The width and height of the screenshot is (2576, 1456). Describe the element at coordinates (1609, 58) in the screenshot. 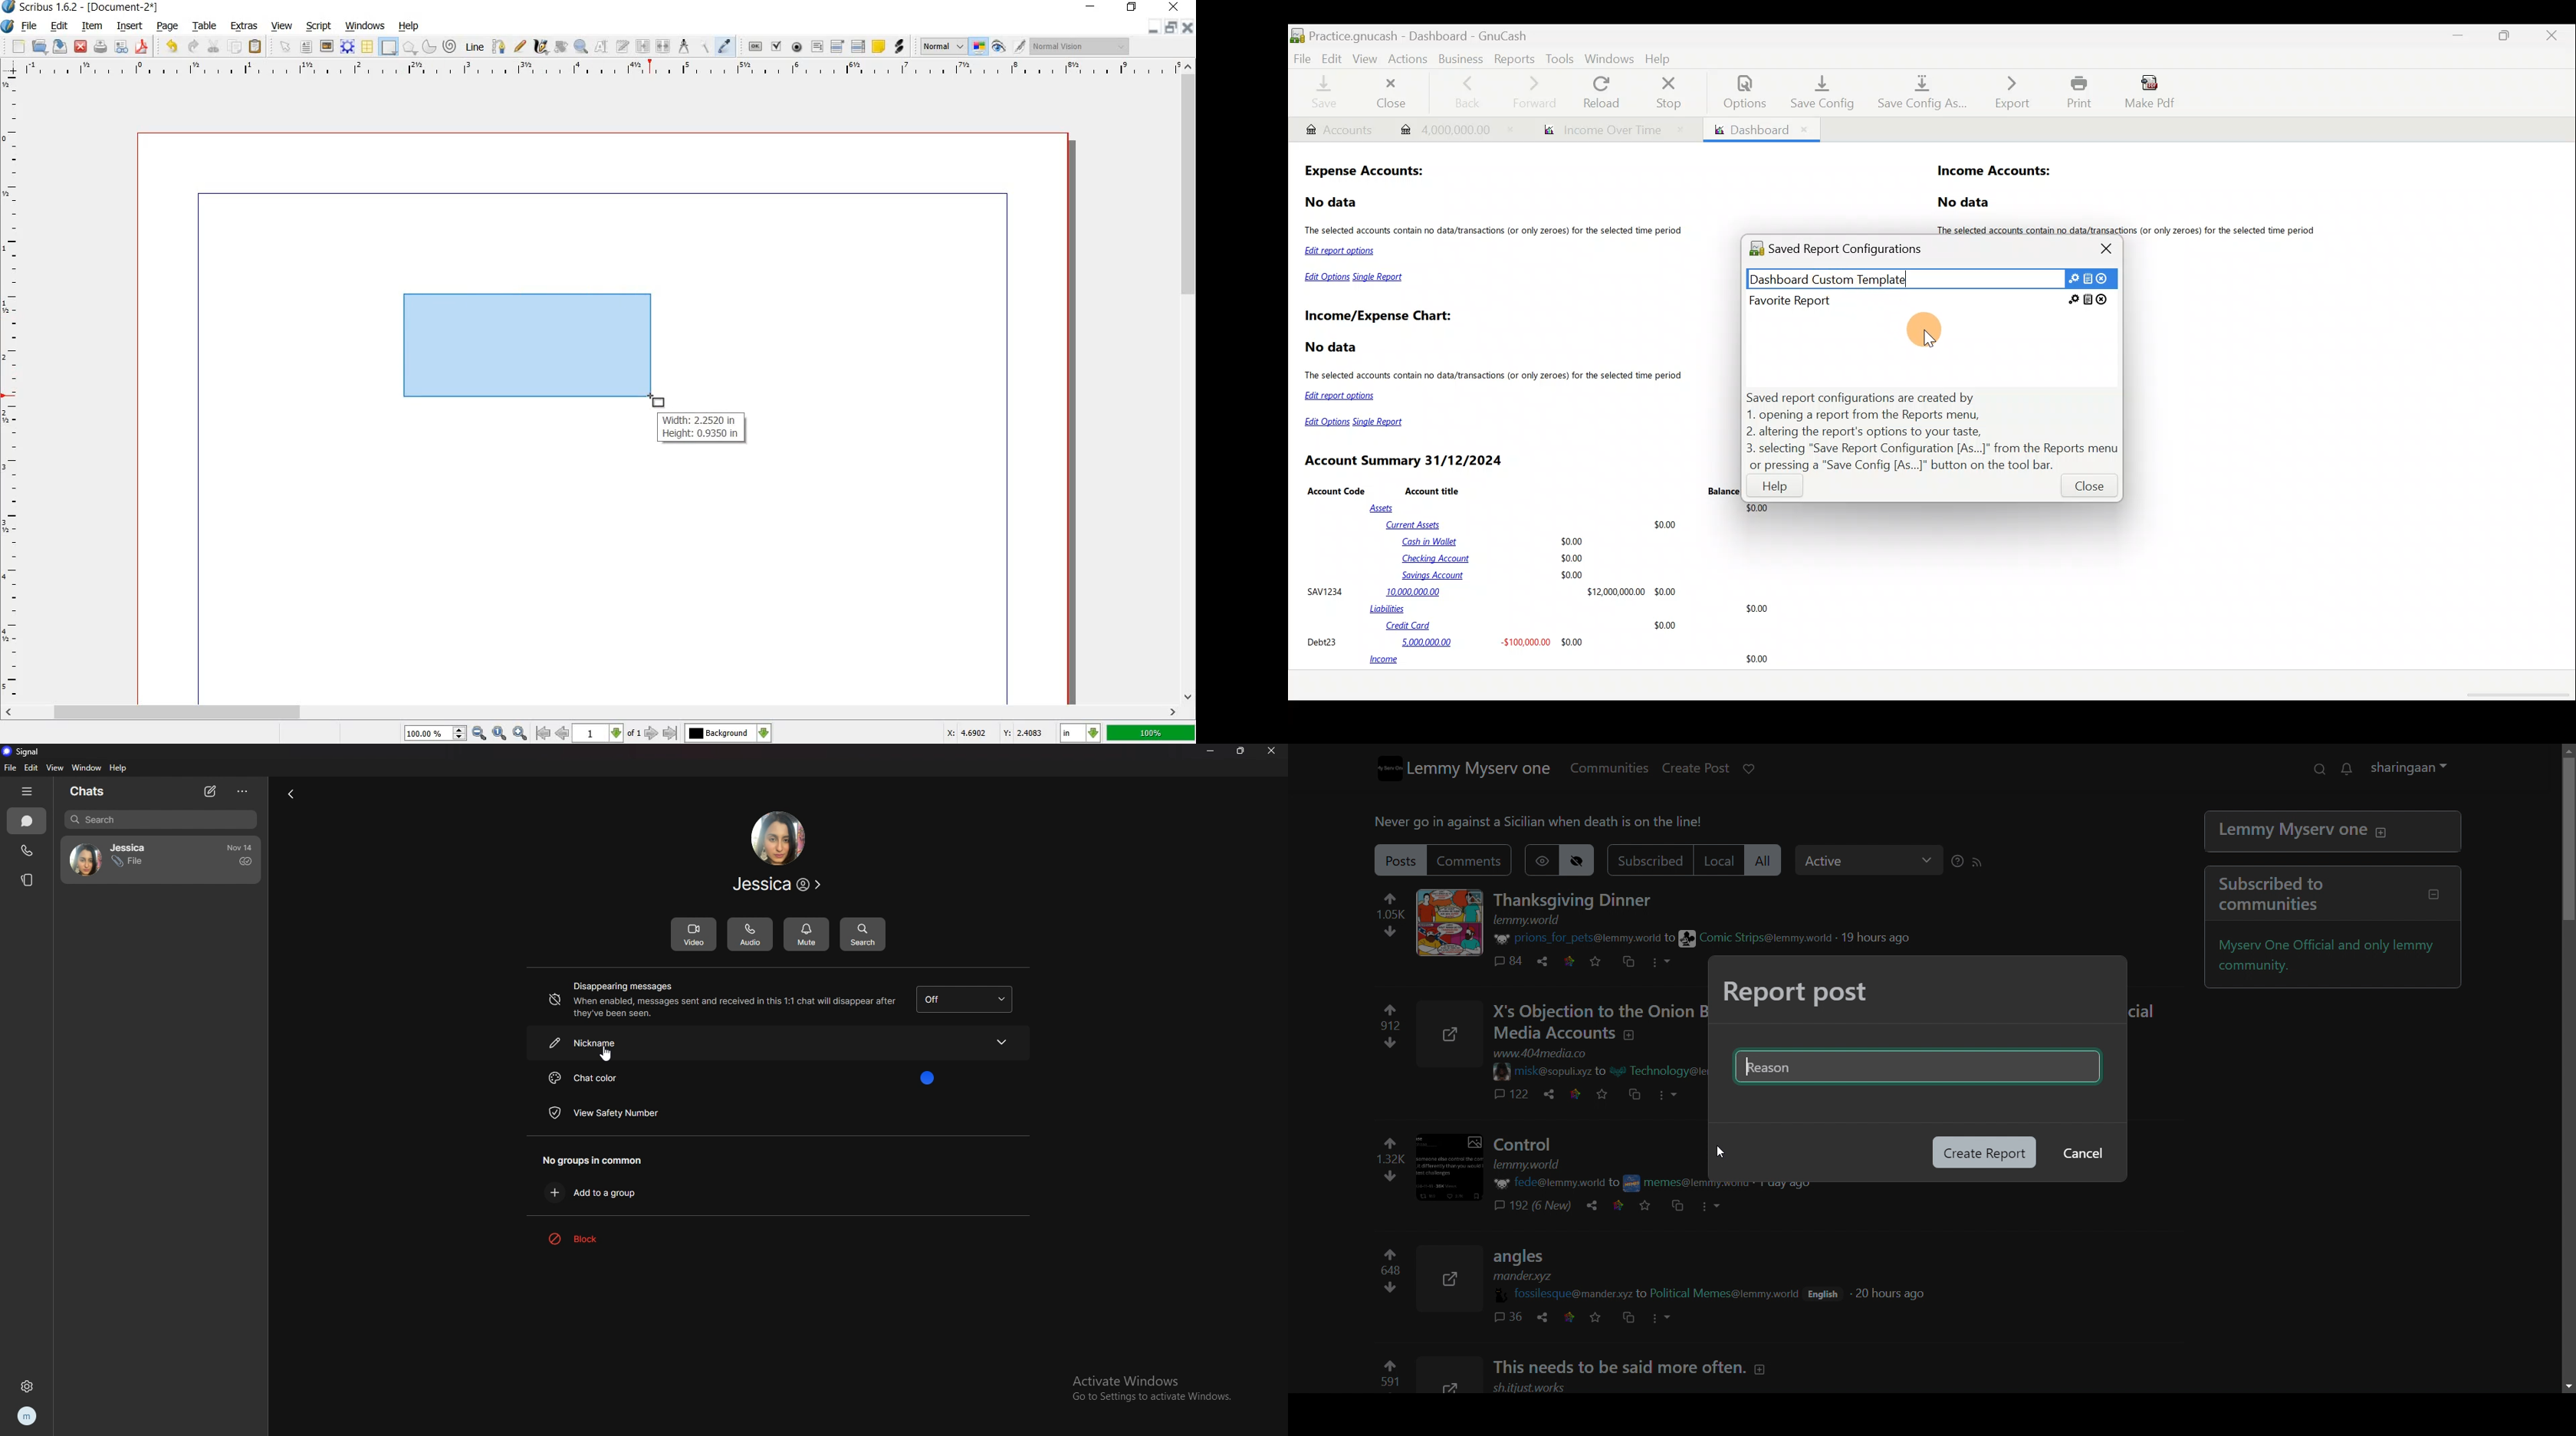

I see `Windows` at that location.